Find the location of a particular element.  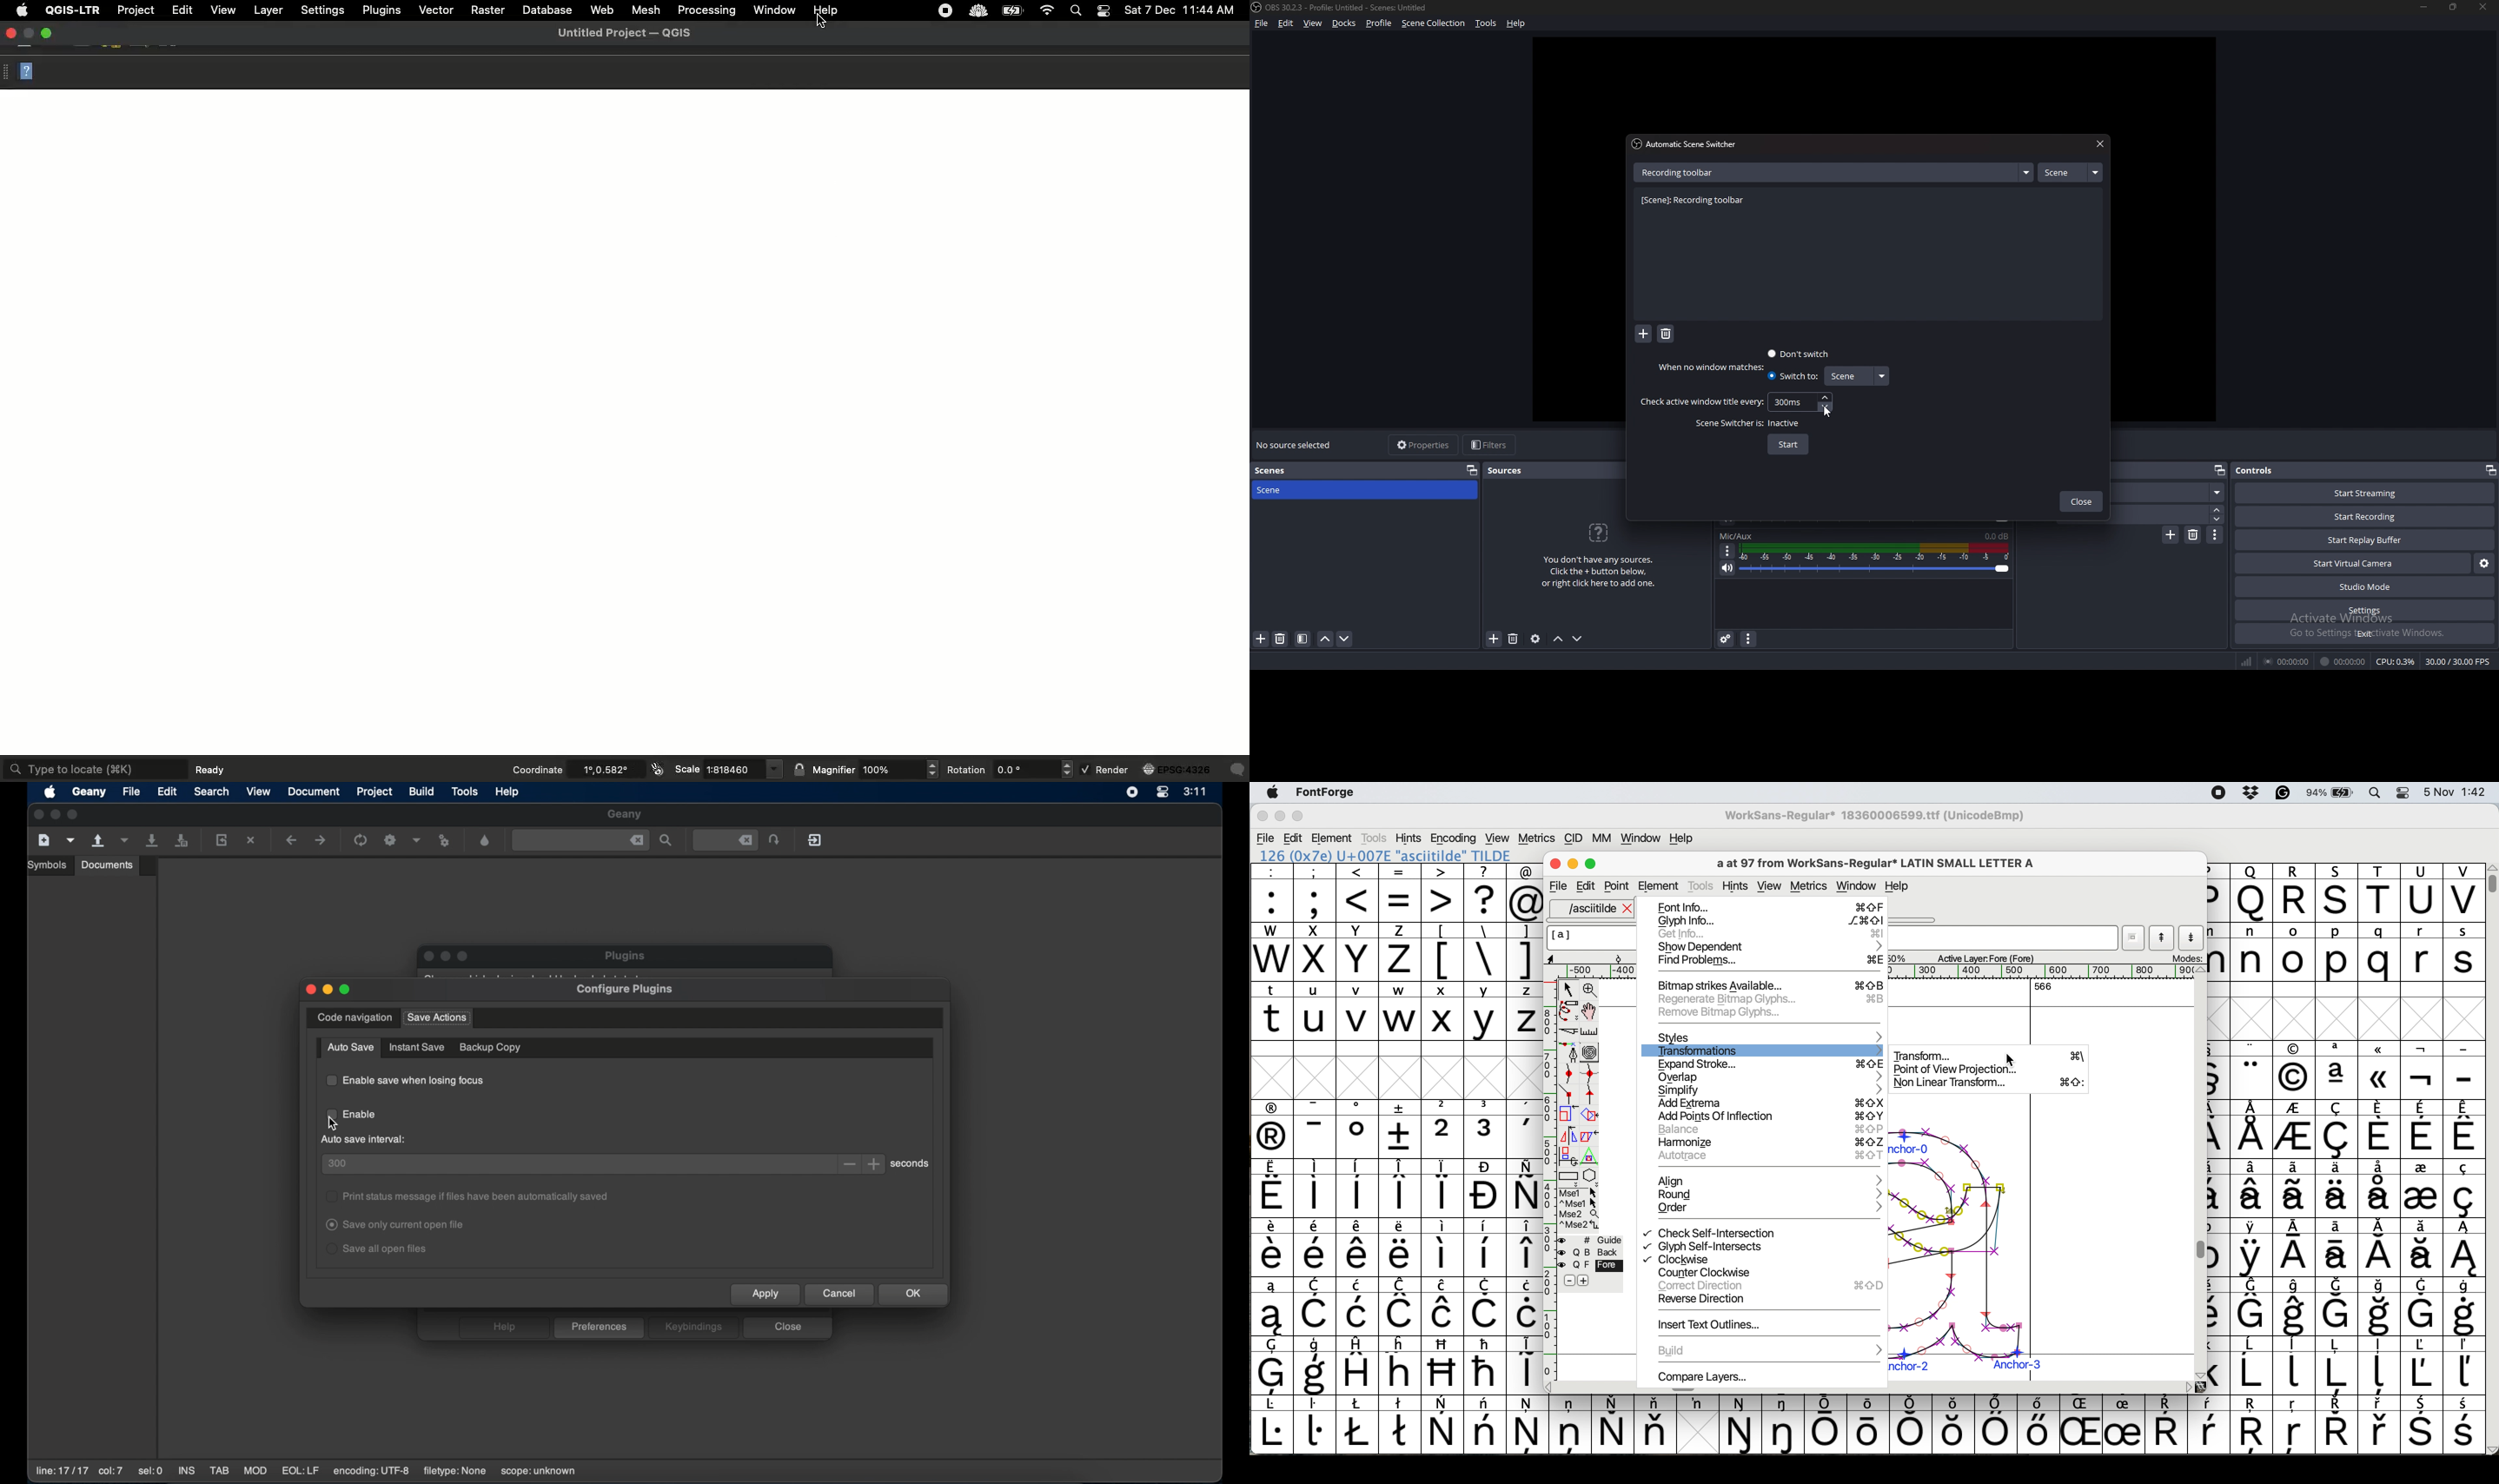

scene is located at coordinates (1855, 376).